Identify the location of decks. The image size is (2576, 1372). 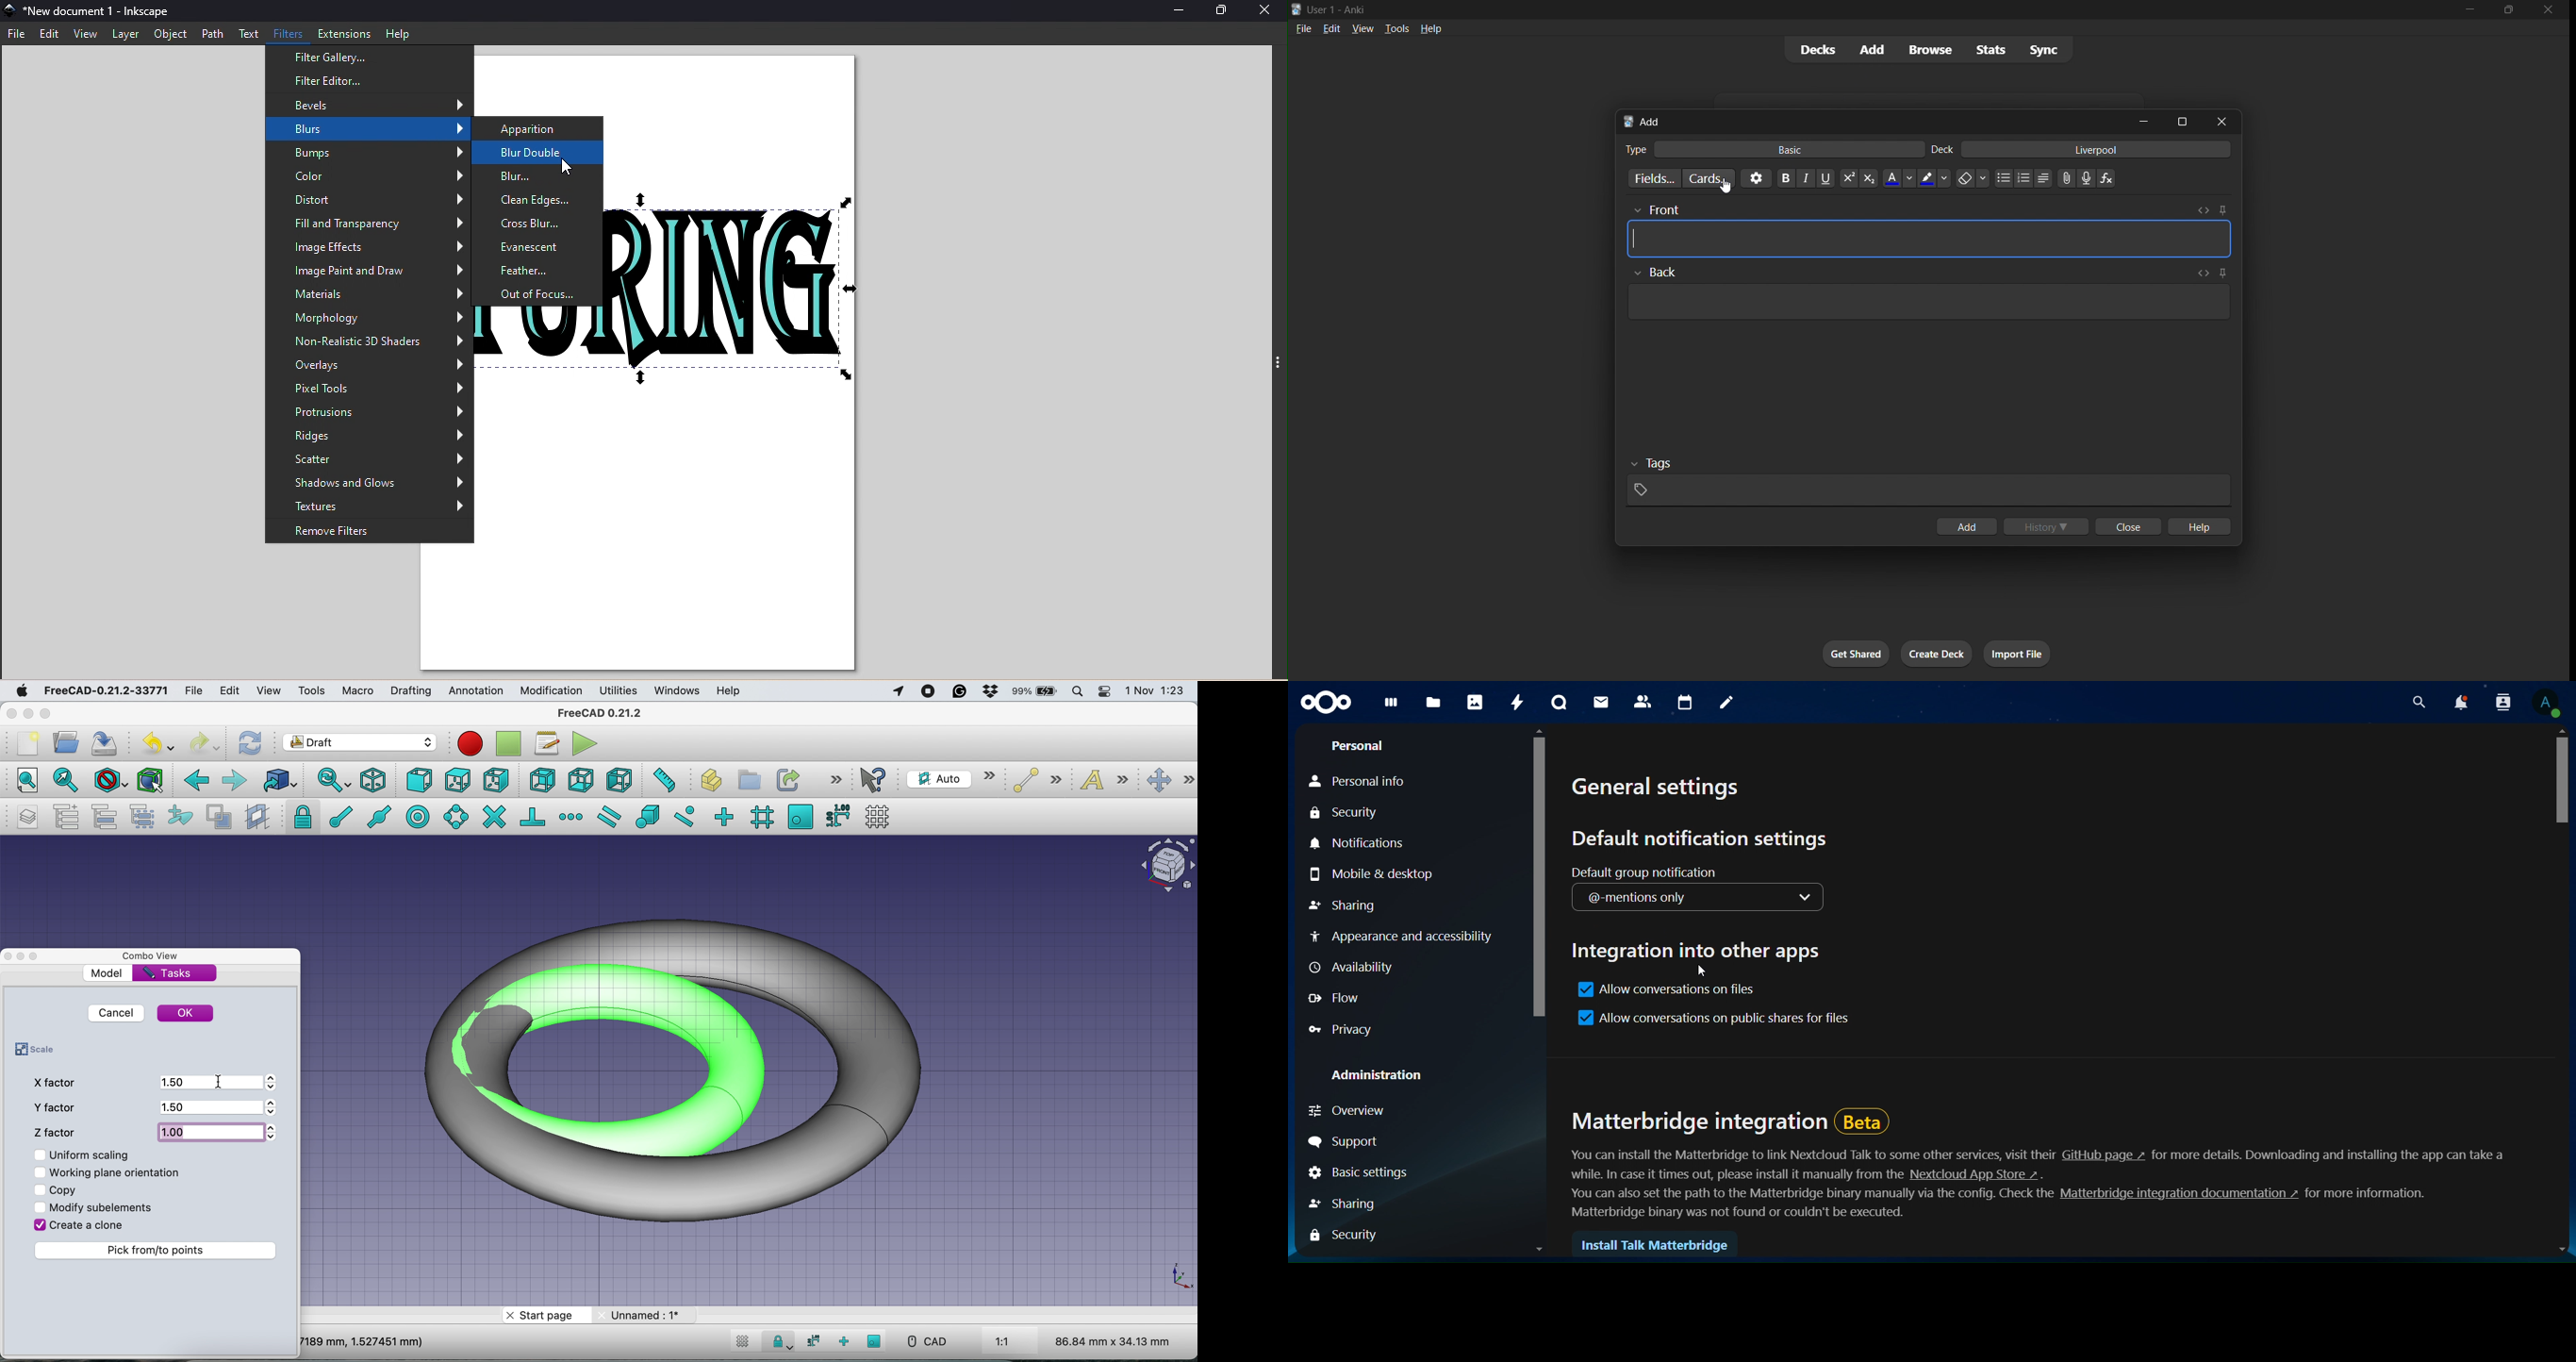
(1818, 51).